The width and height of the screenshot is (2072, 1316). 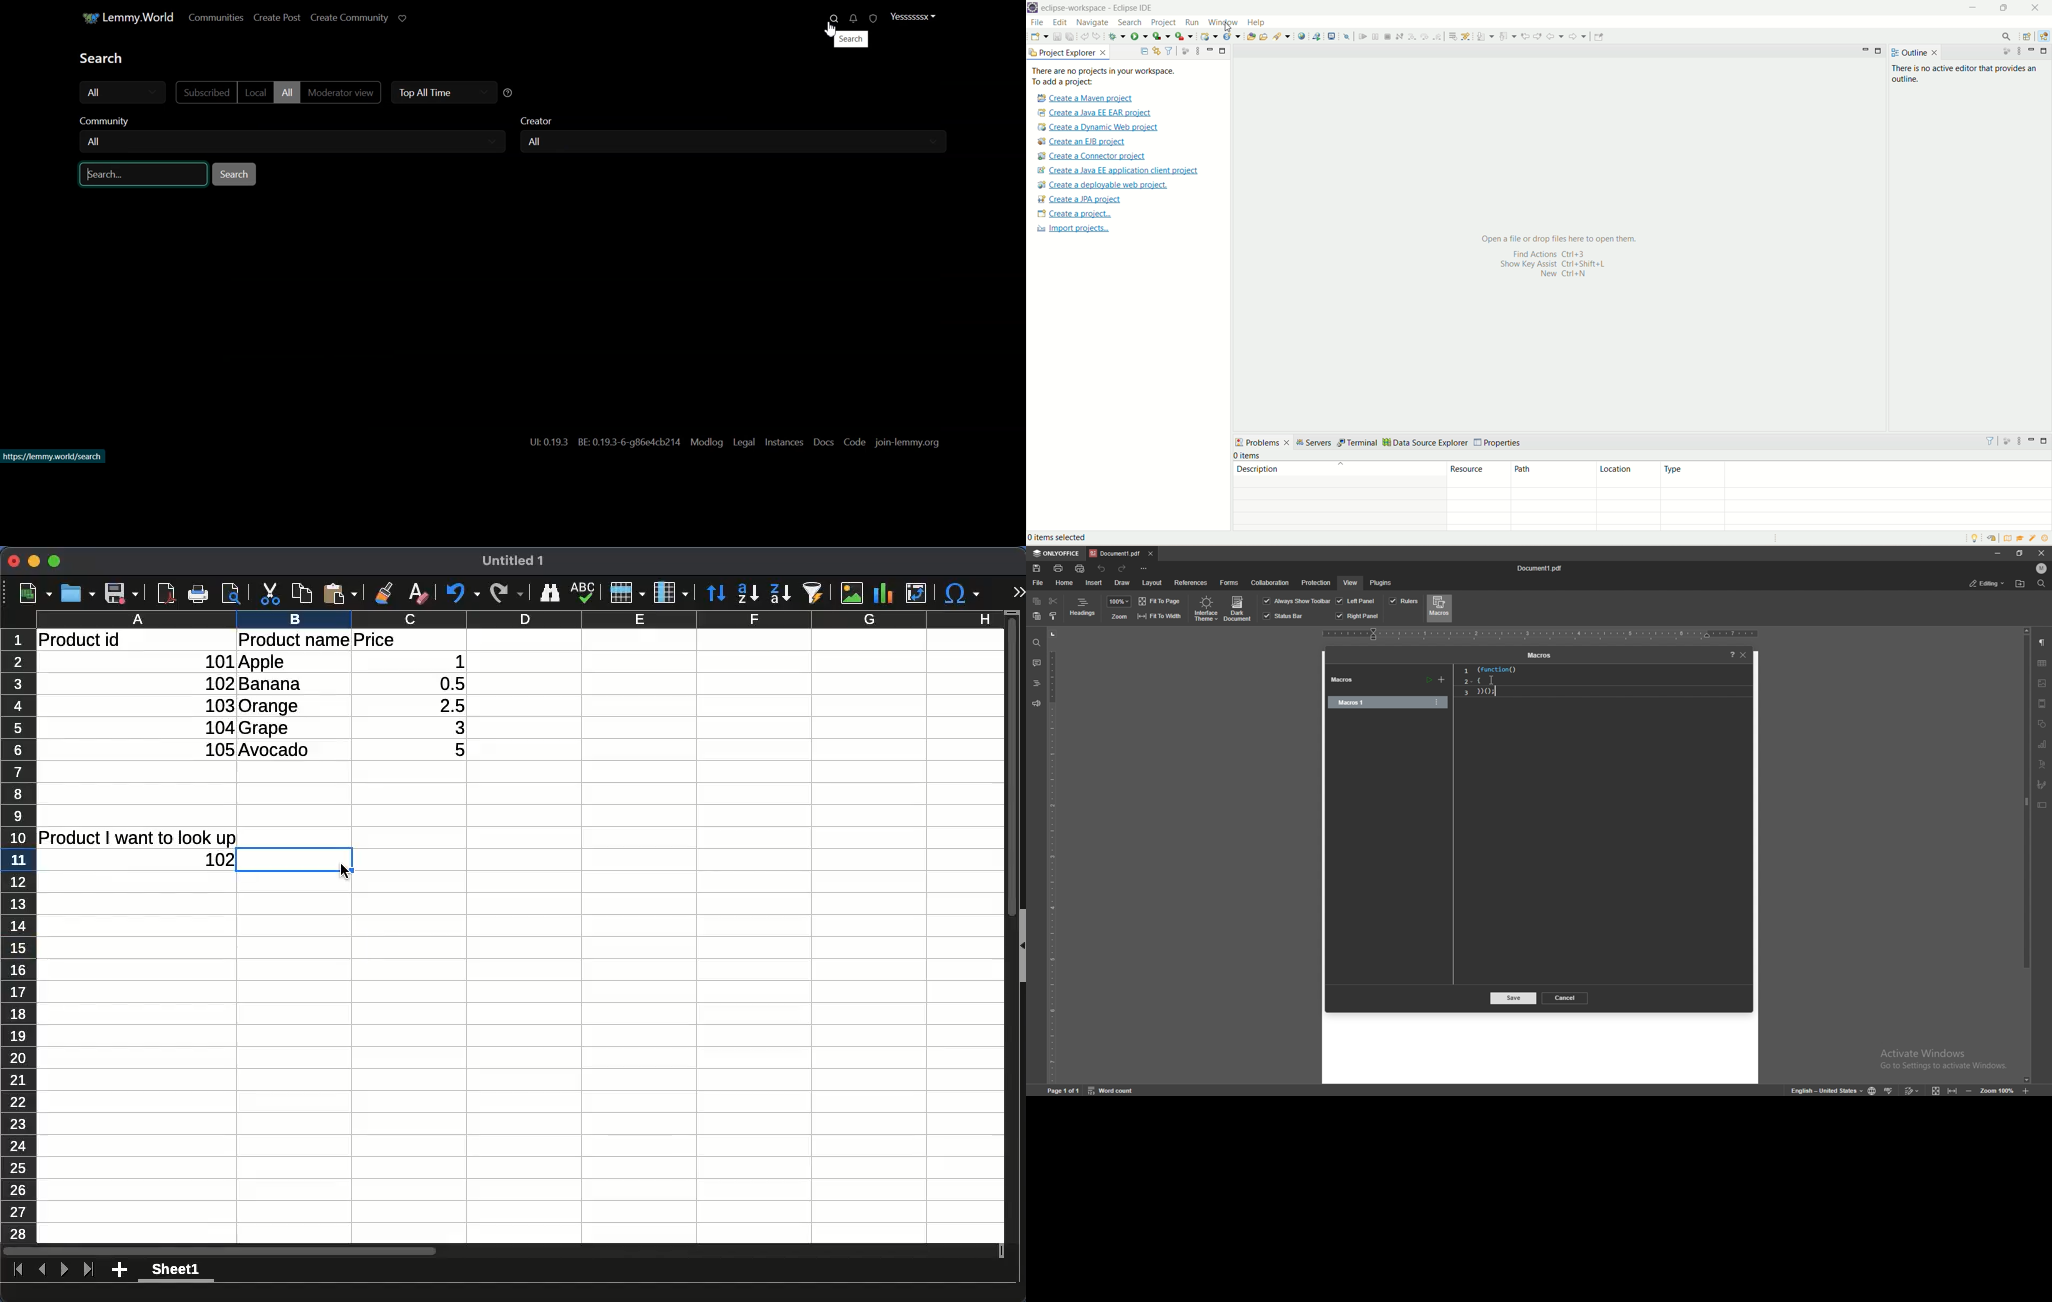 I want to click on insert, so click(x=1094, y=583).